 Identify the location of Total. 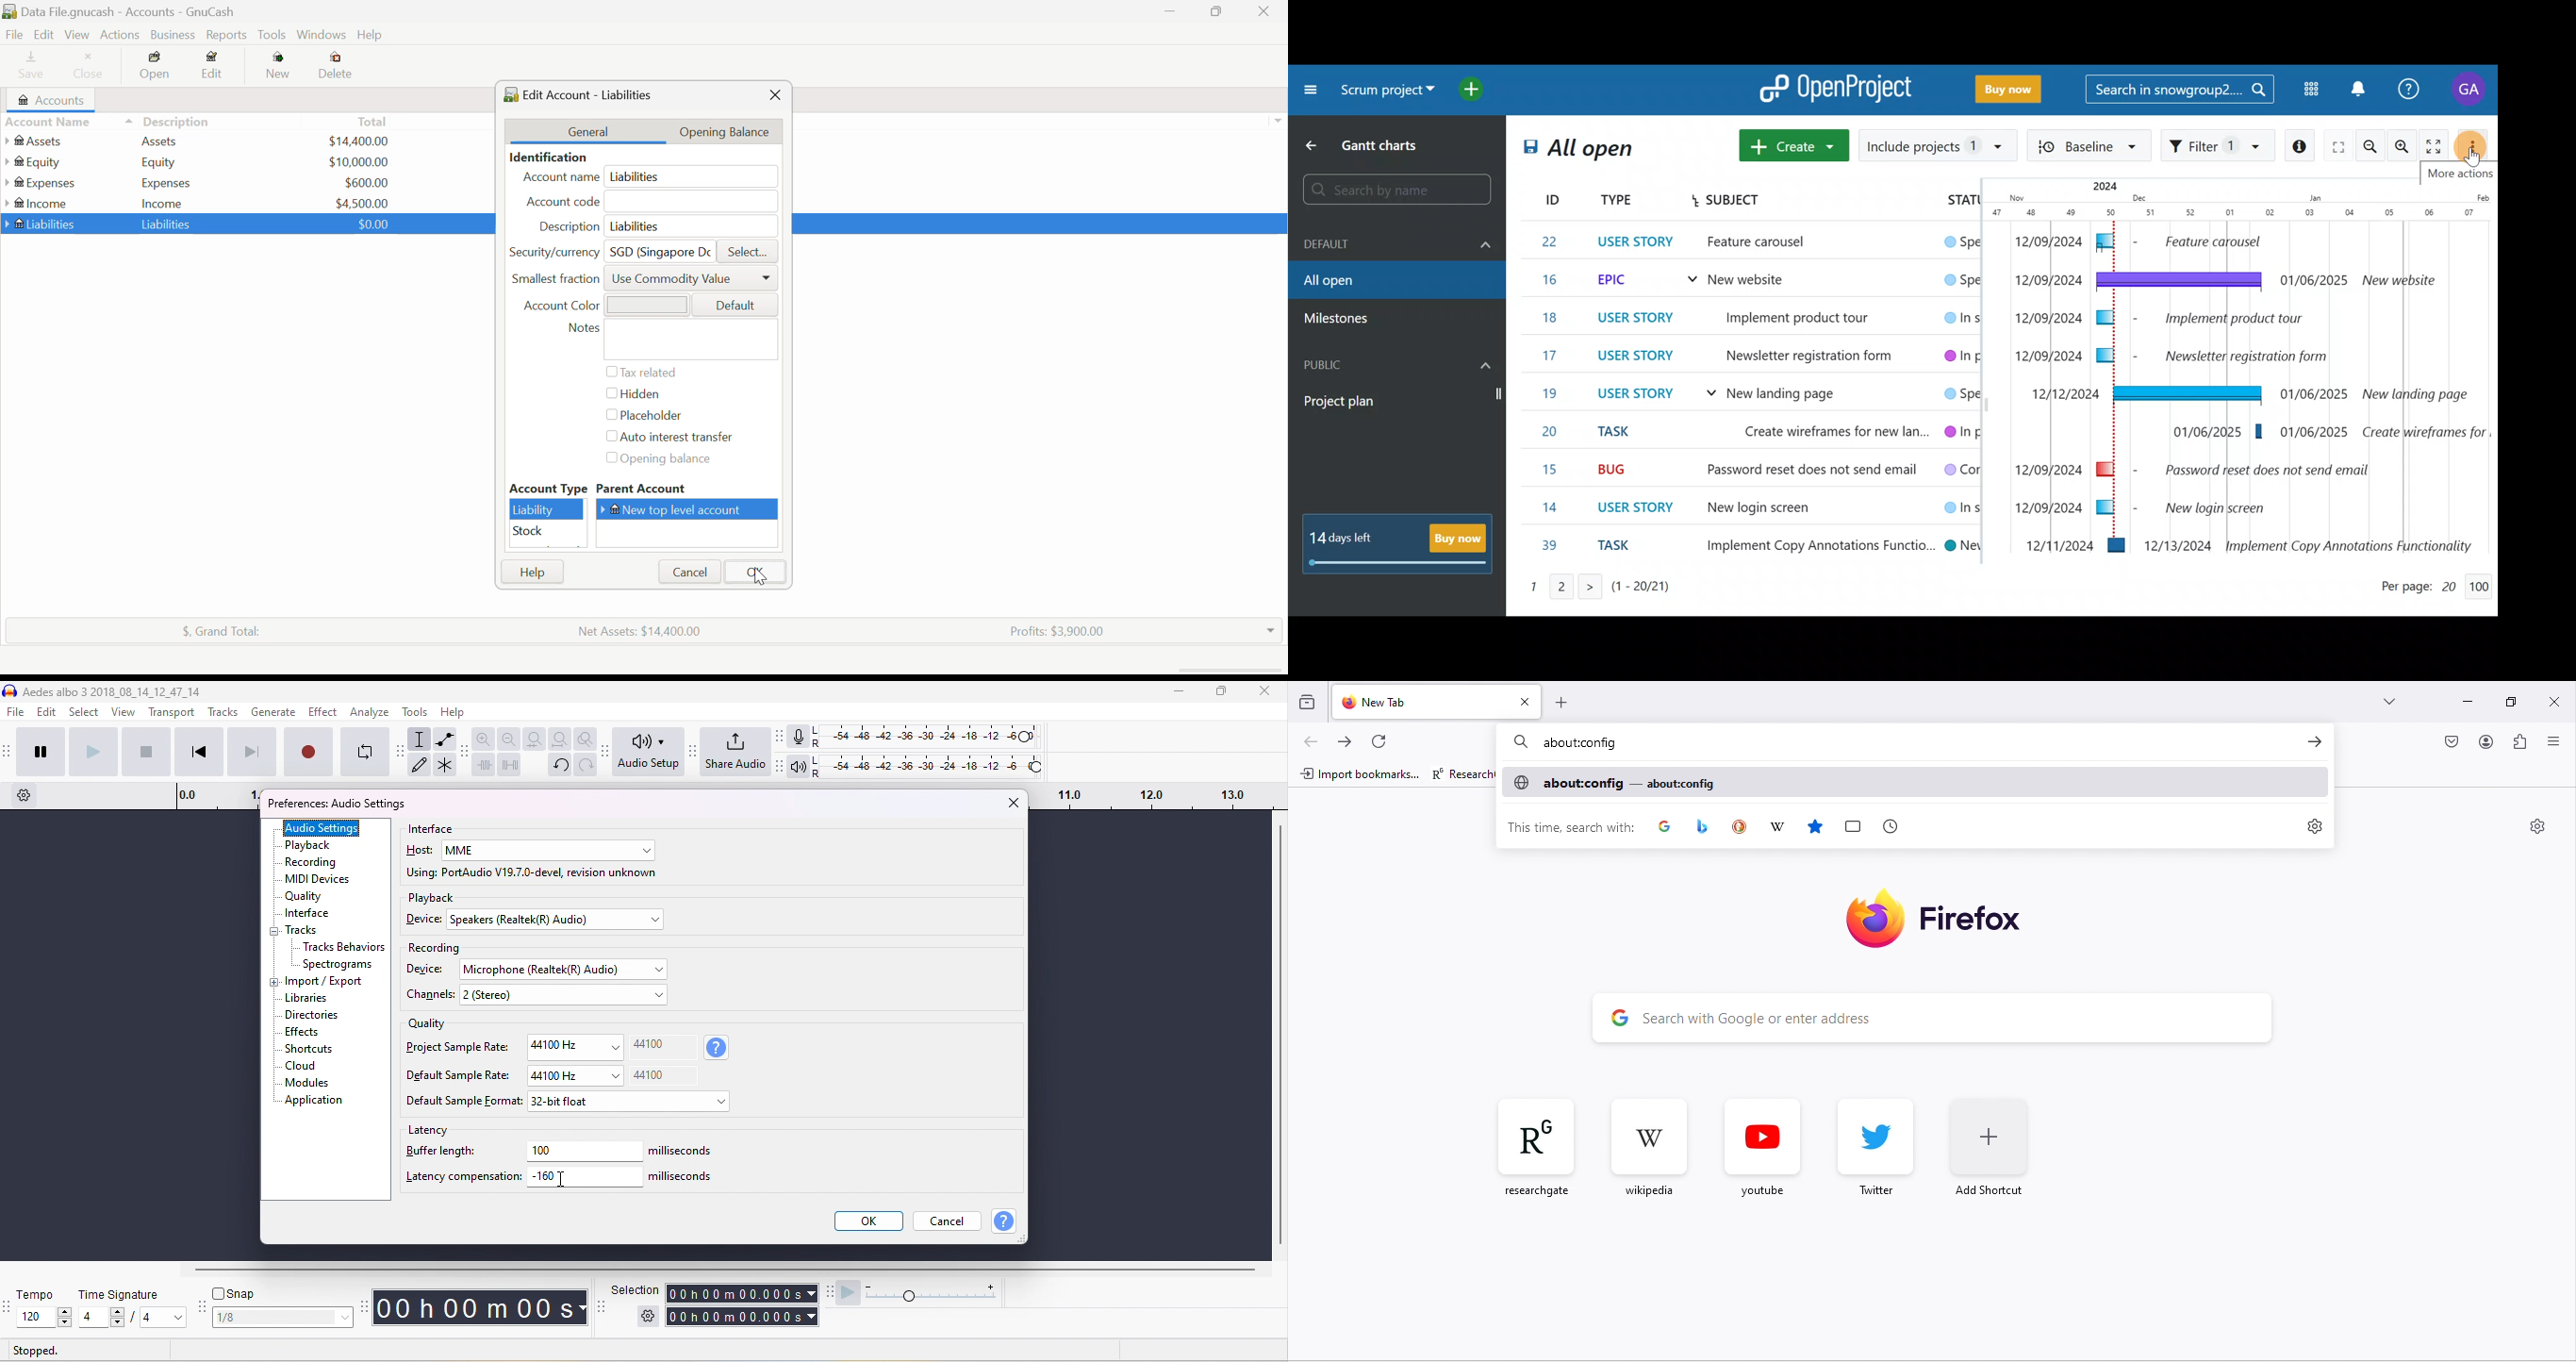
(214, 629).